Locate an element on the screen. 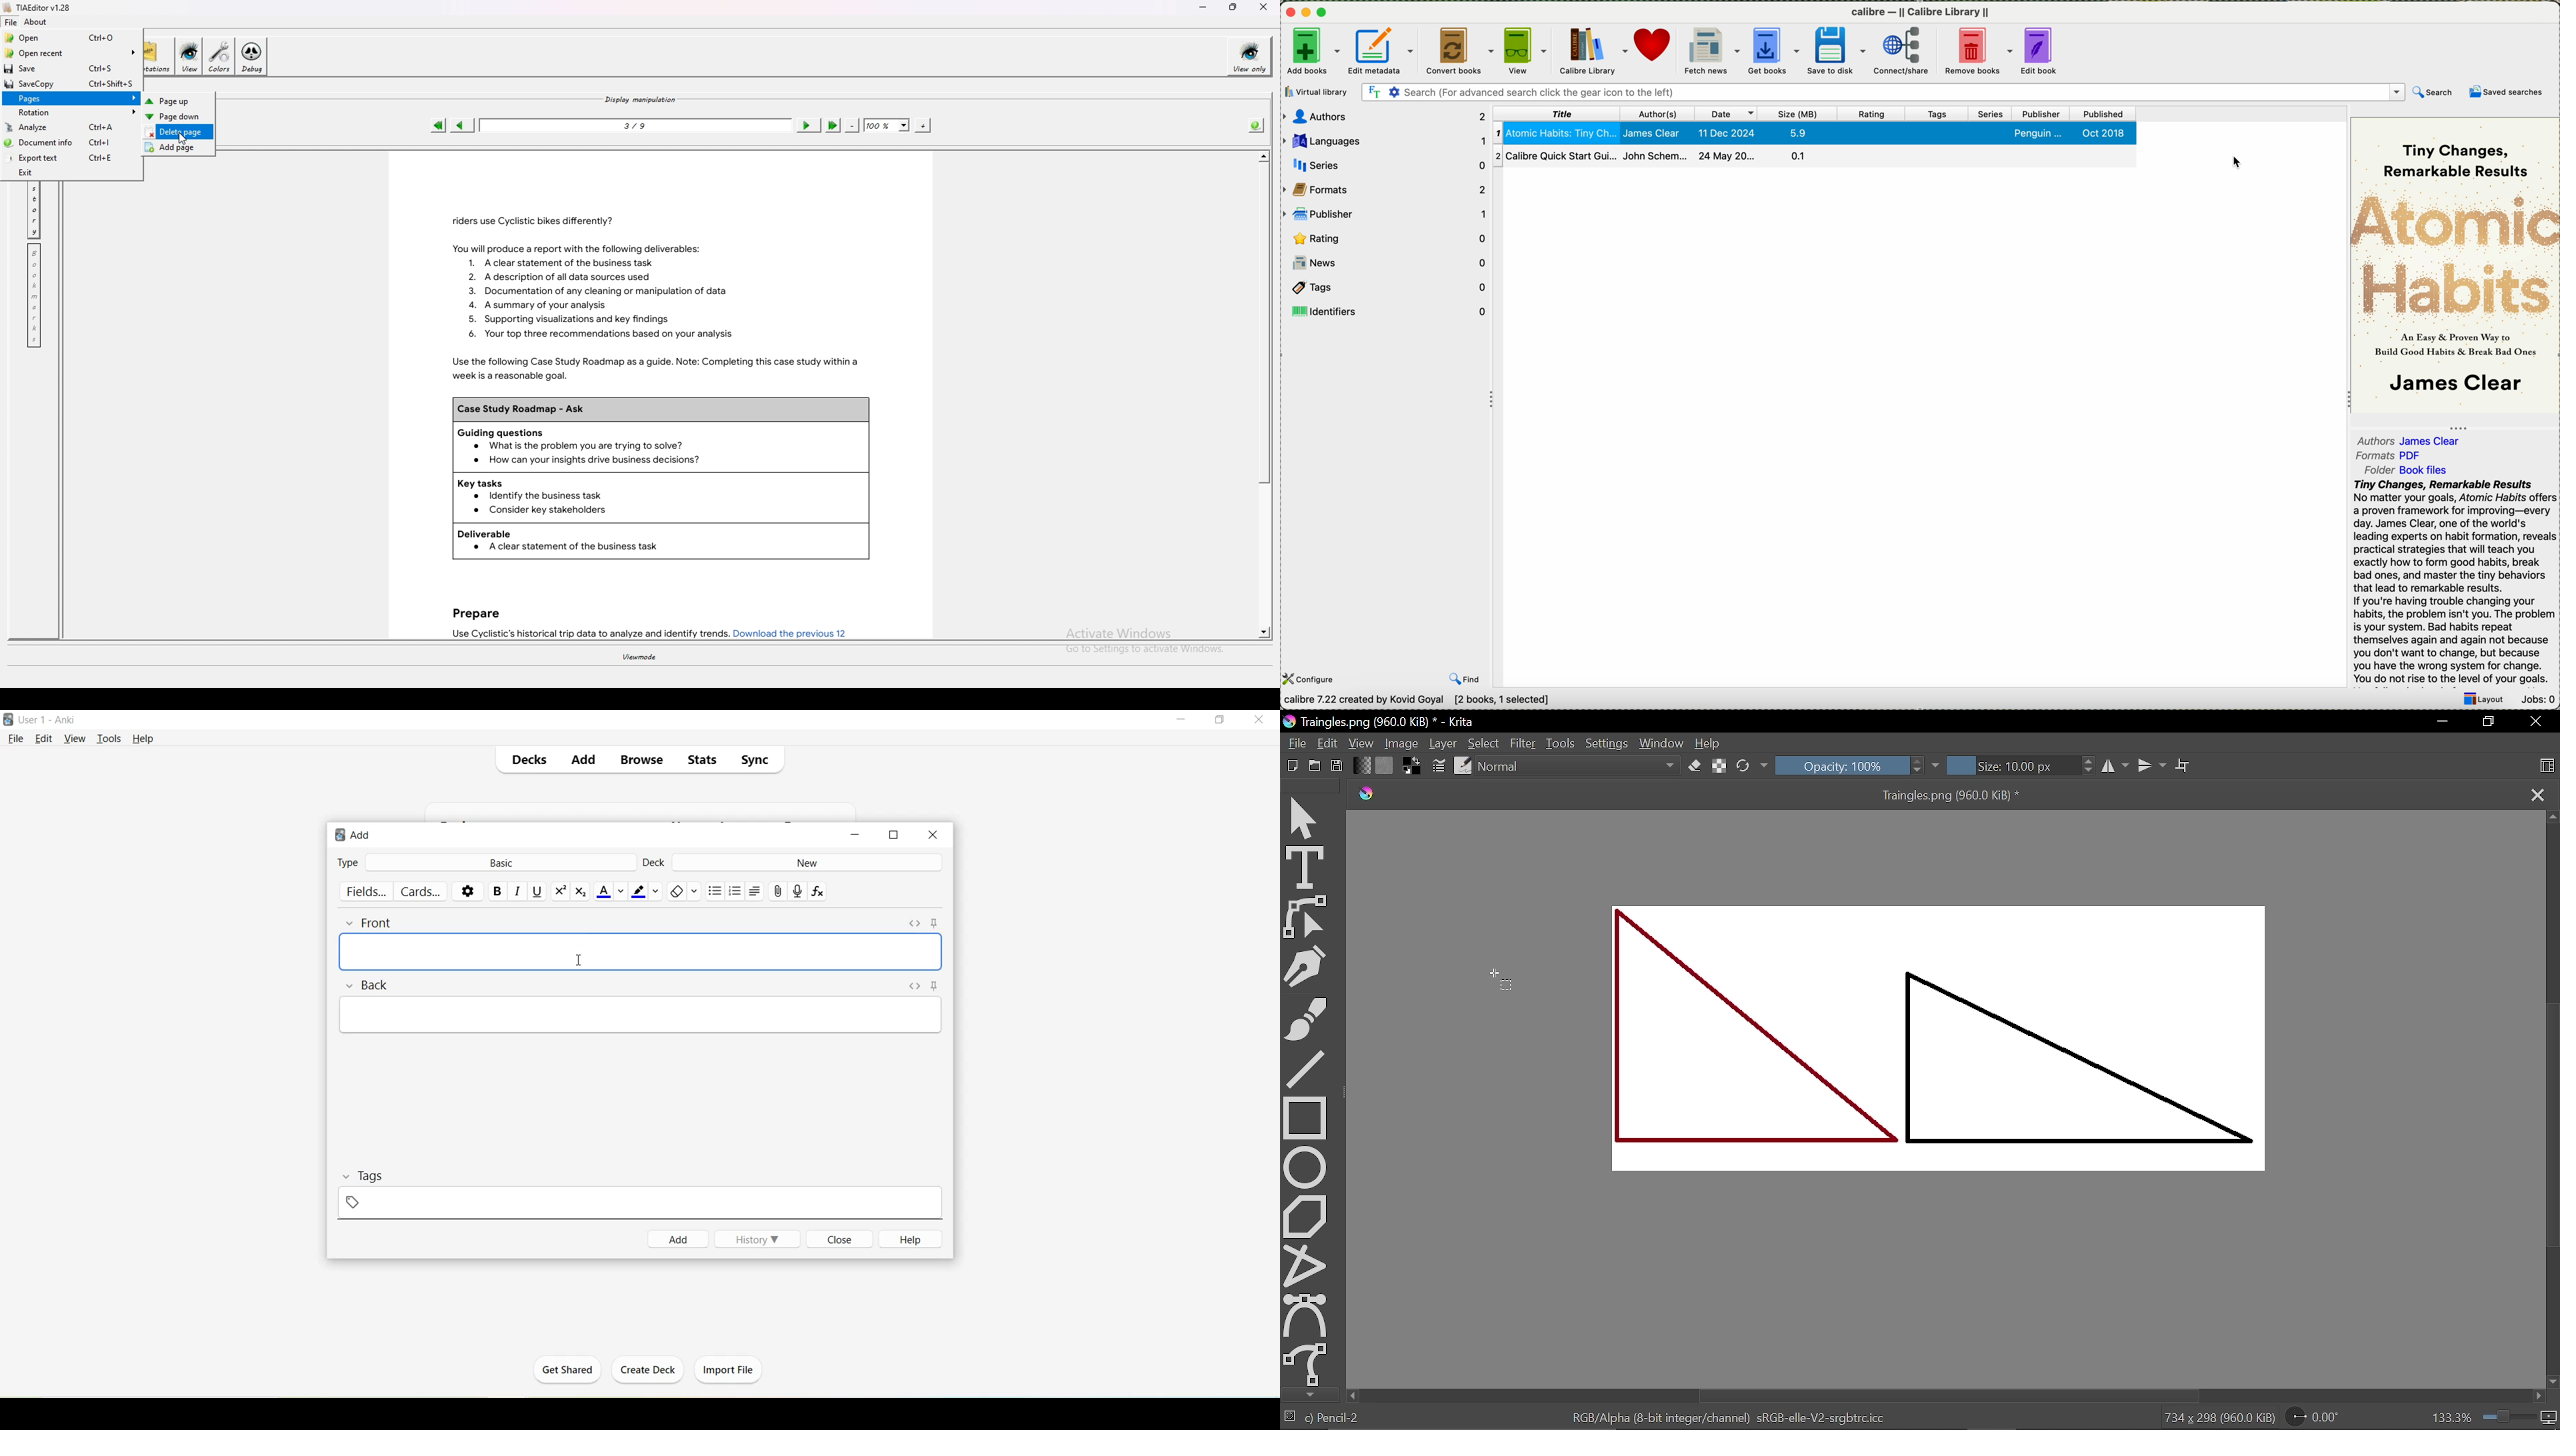 The height and width of the screenshot is (1456, 2576). Move left is located at coordinates (1352, 1396).